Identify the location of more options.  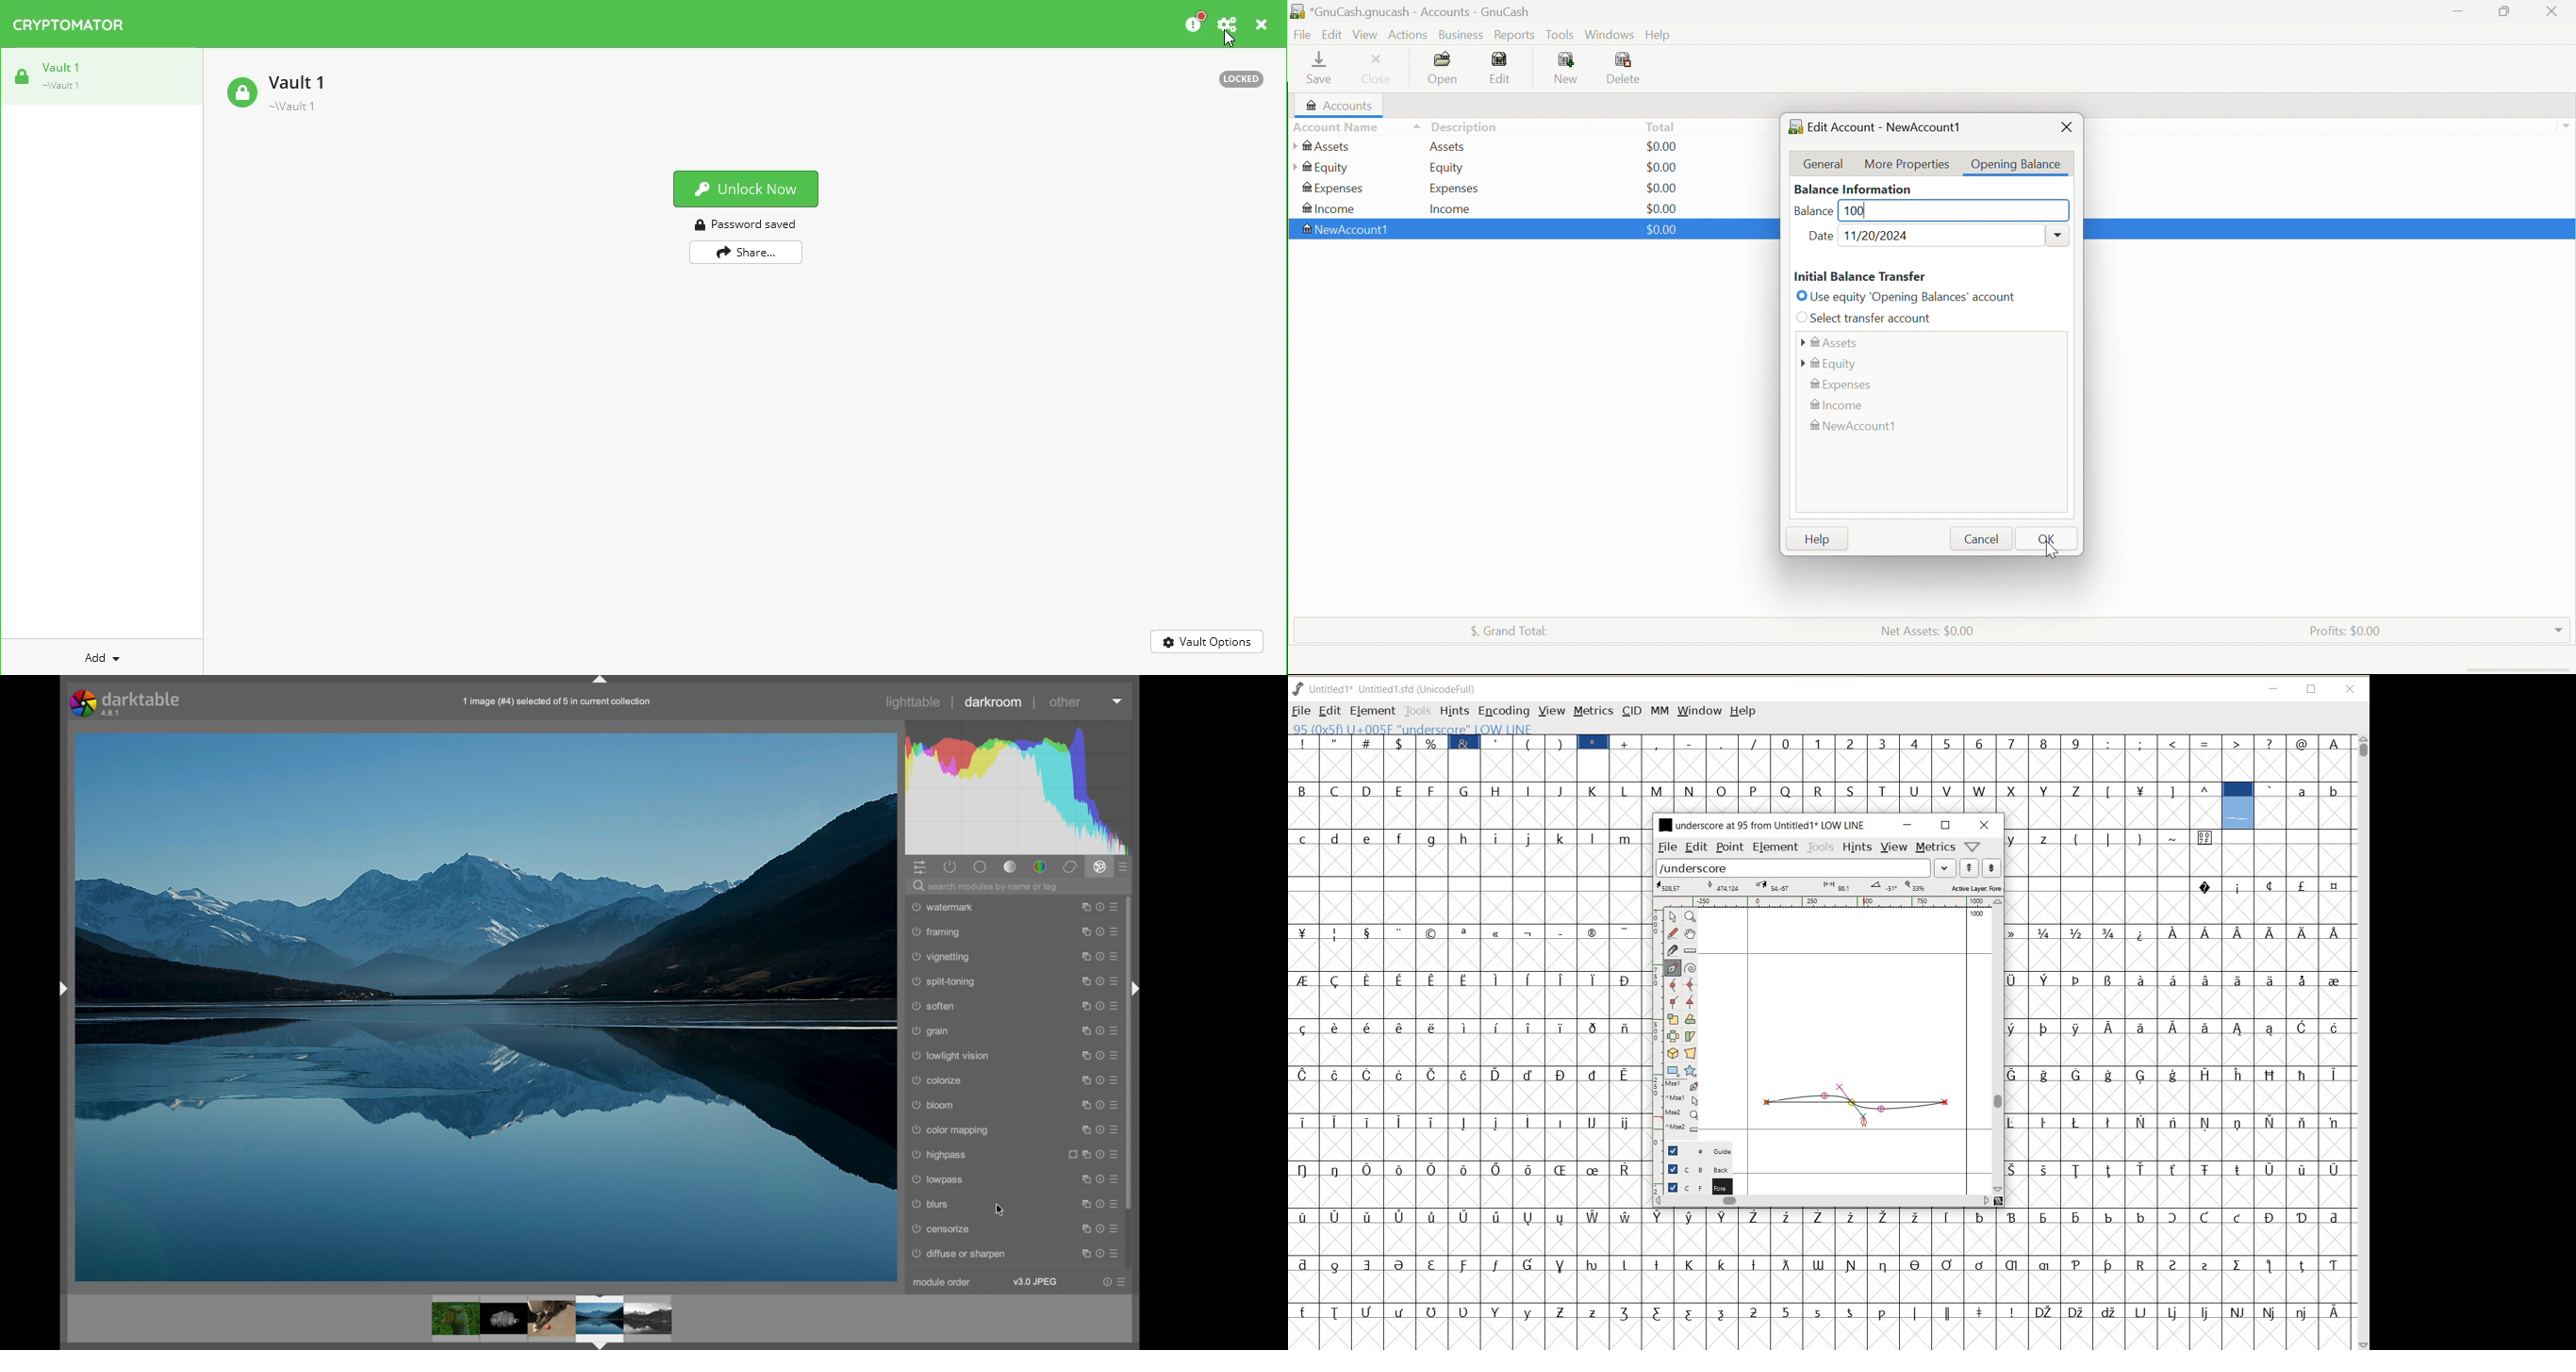
(1116, 908).